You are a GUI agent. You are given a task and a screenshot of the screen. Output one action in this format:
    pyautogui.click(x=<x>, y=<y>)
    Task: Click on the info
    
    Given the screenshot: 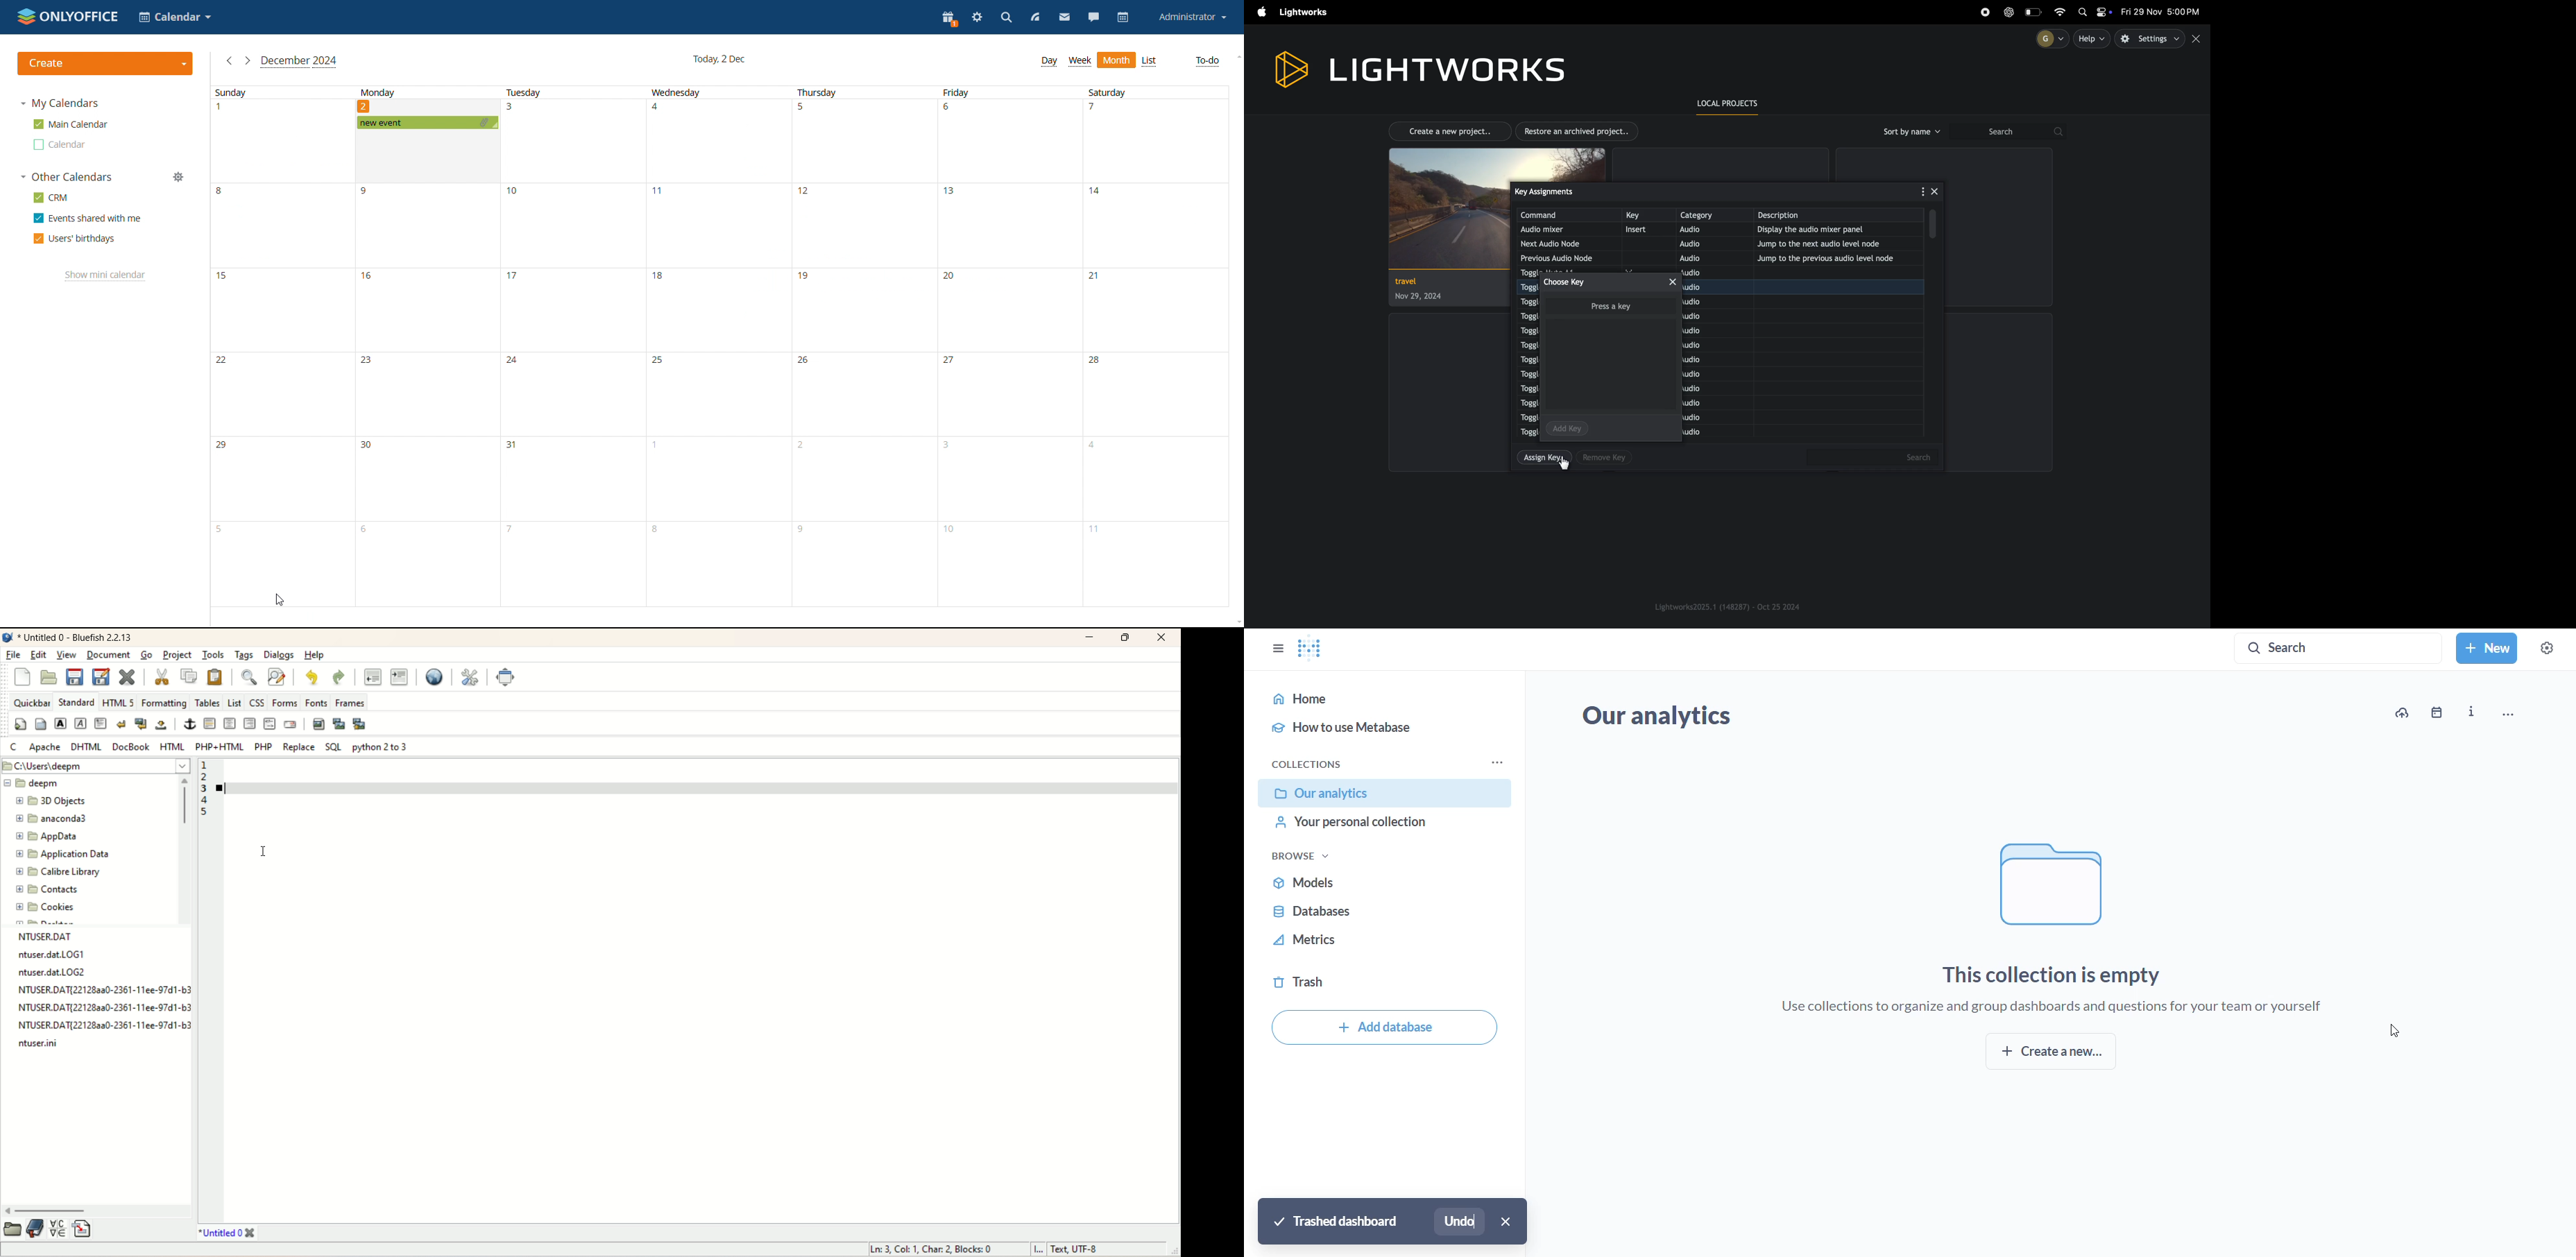 What is the action you would take?
    pyautogui.click(x=2471, y=712)
    